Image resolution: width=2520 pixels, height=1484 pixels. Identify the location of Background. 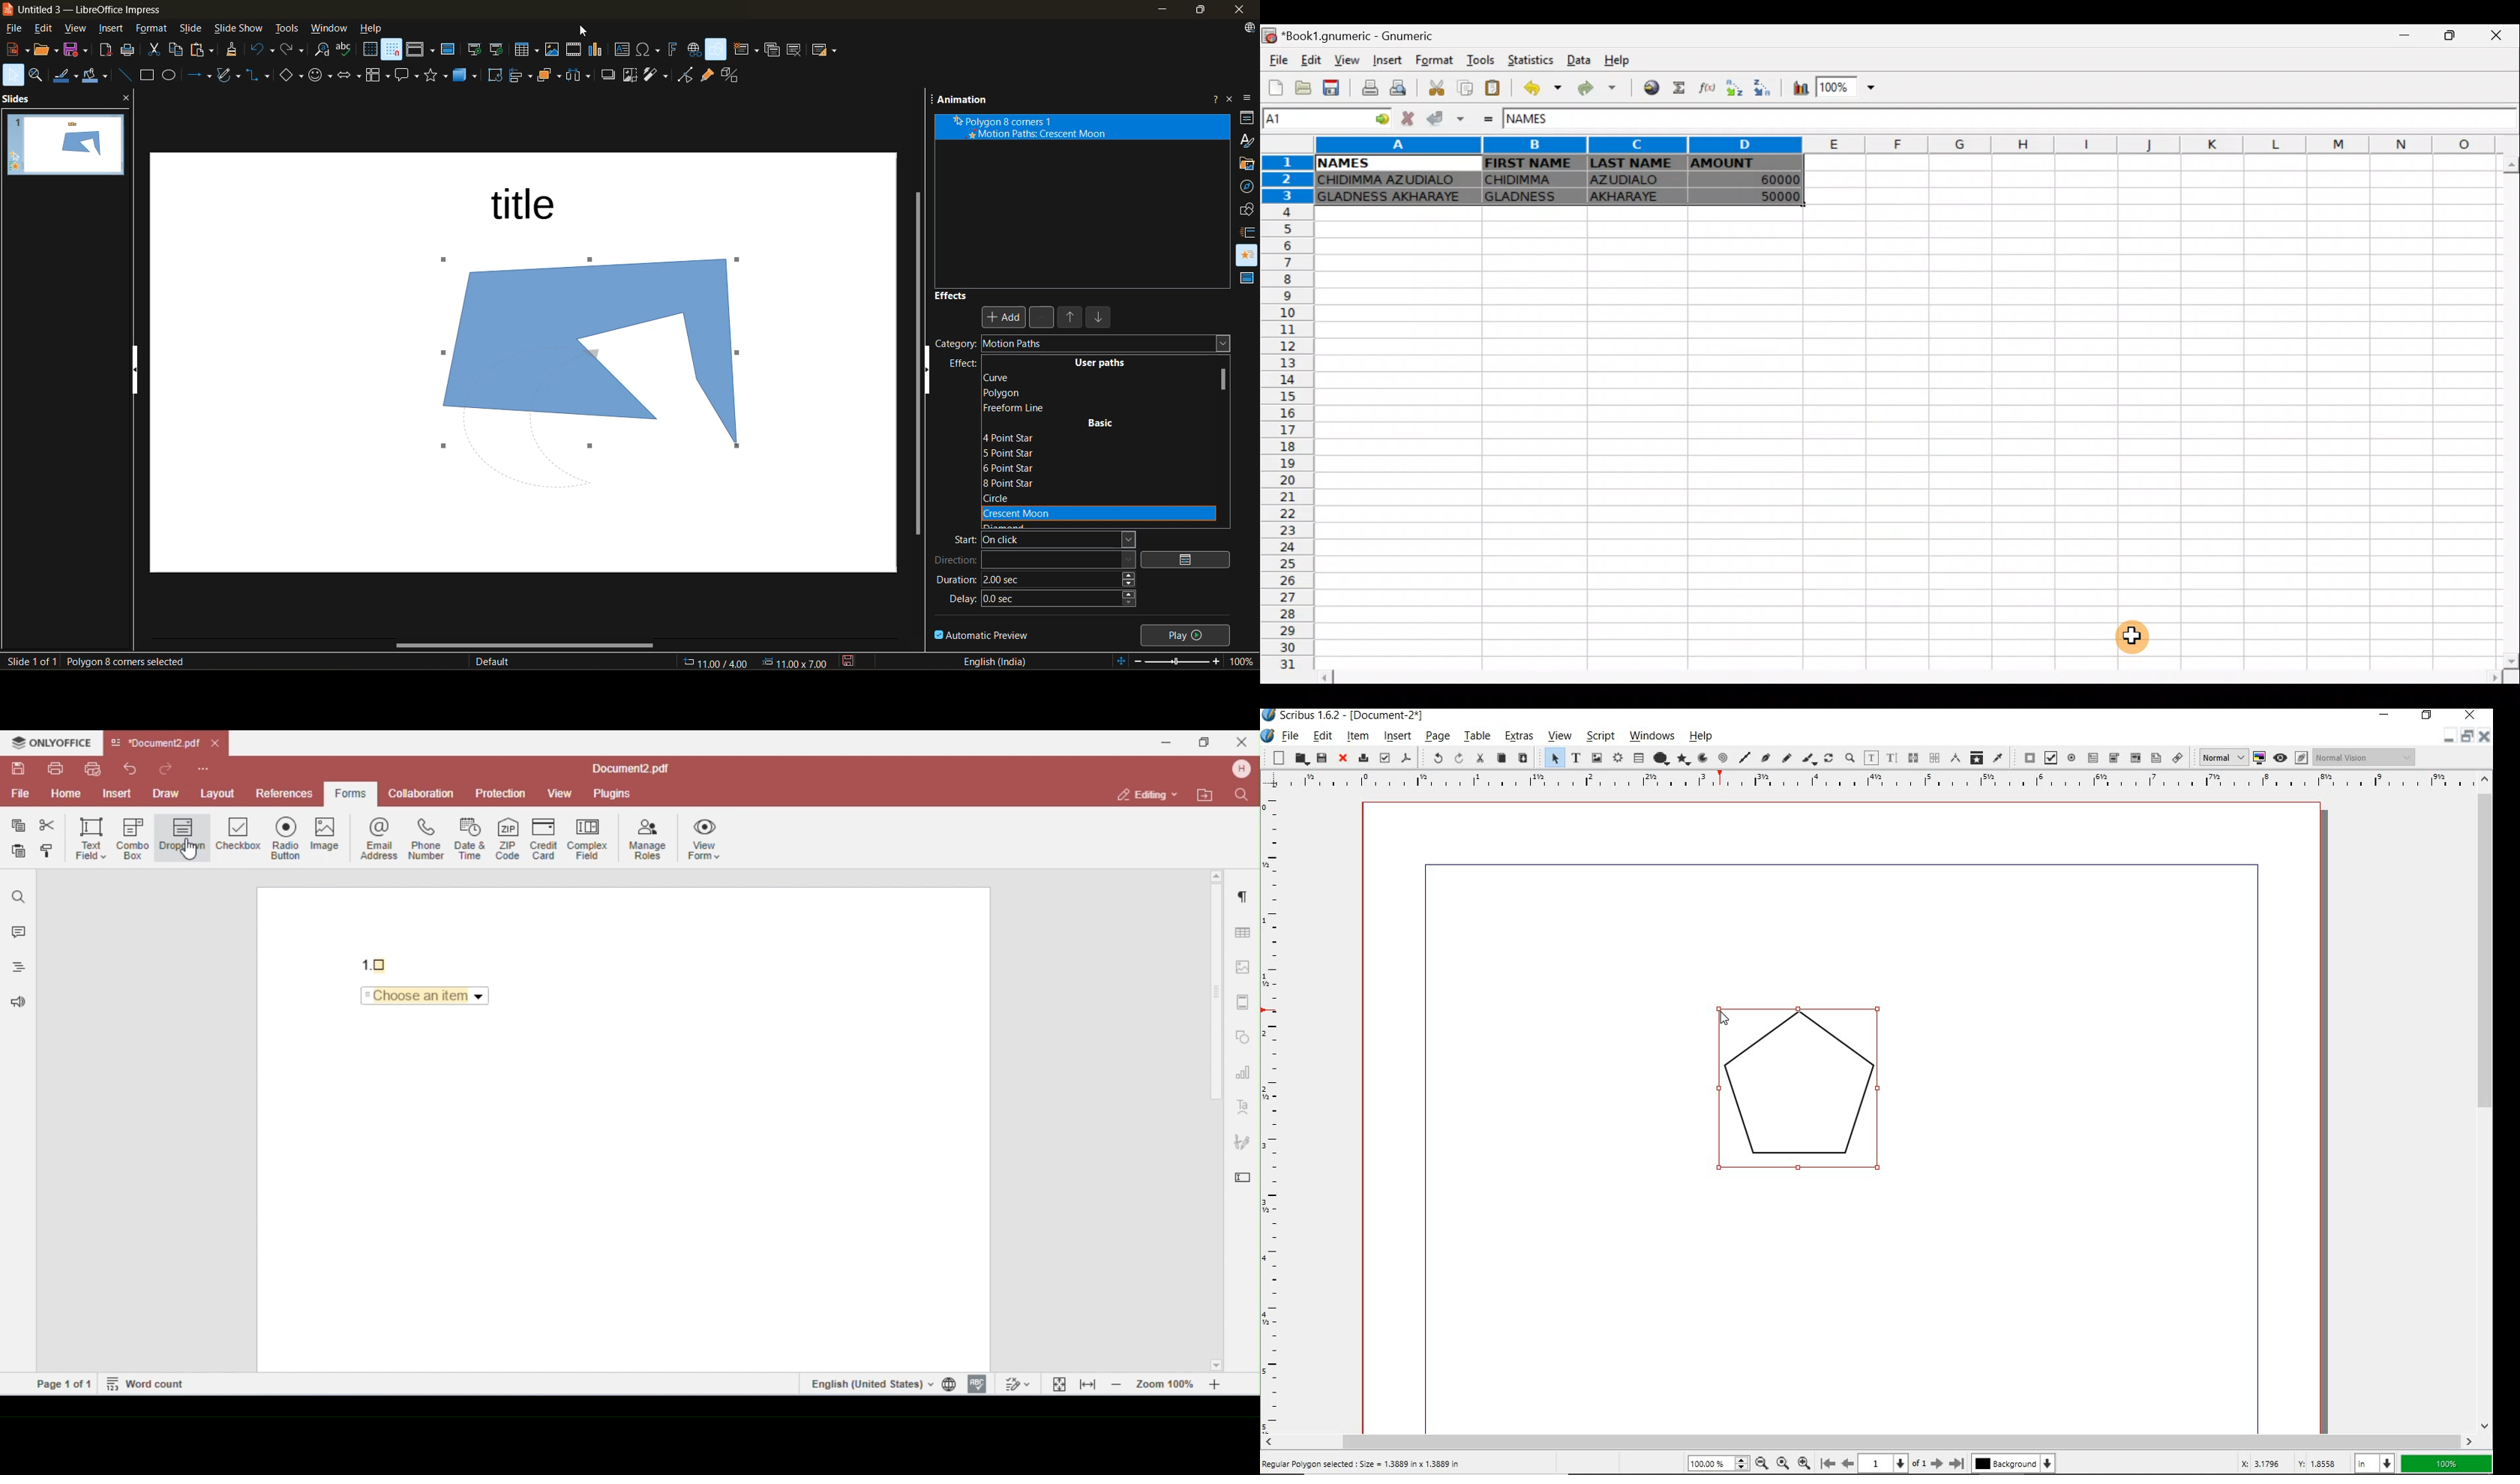
(2015, 1463).